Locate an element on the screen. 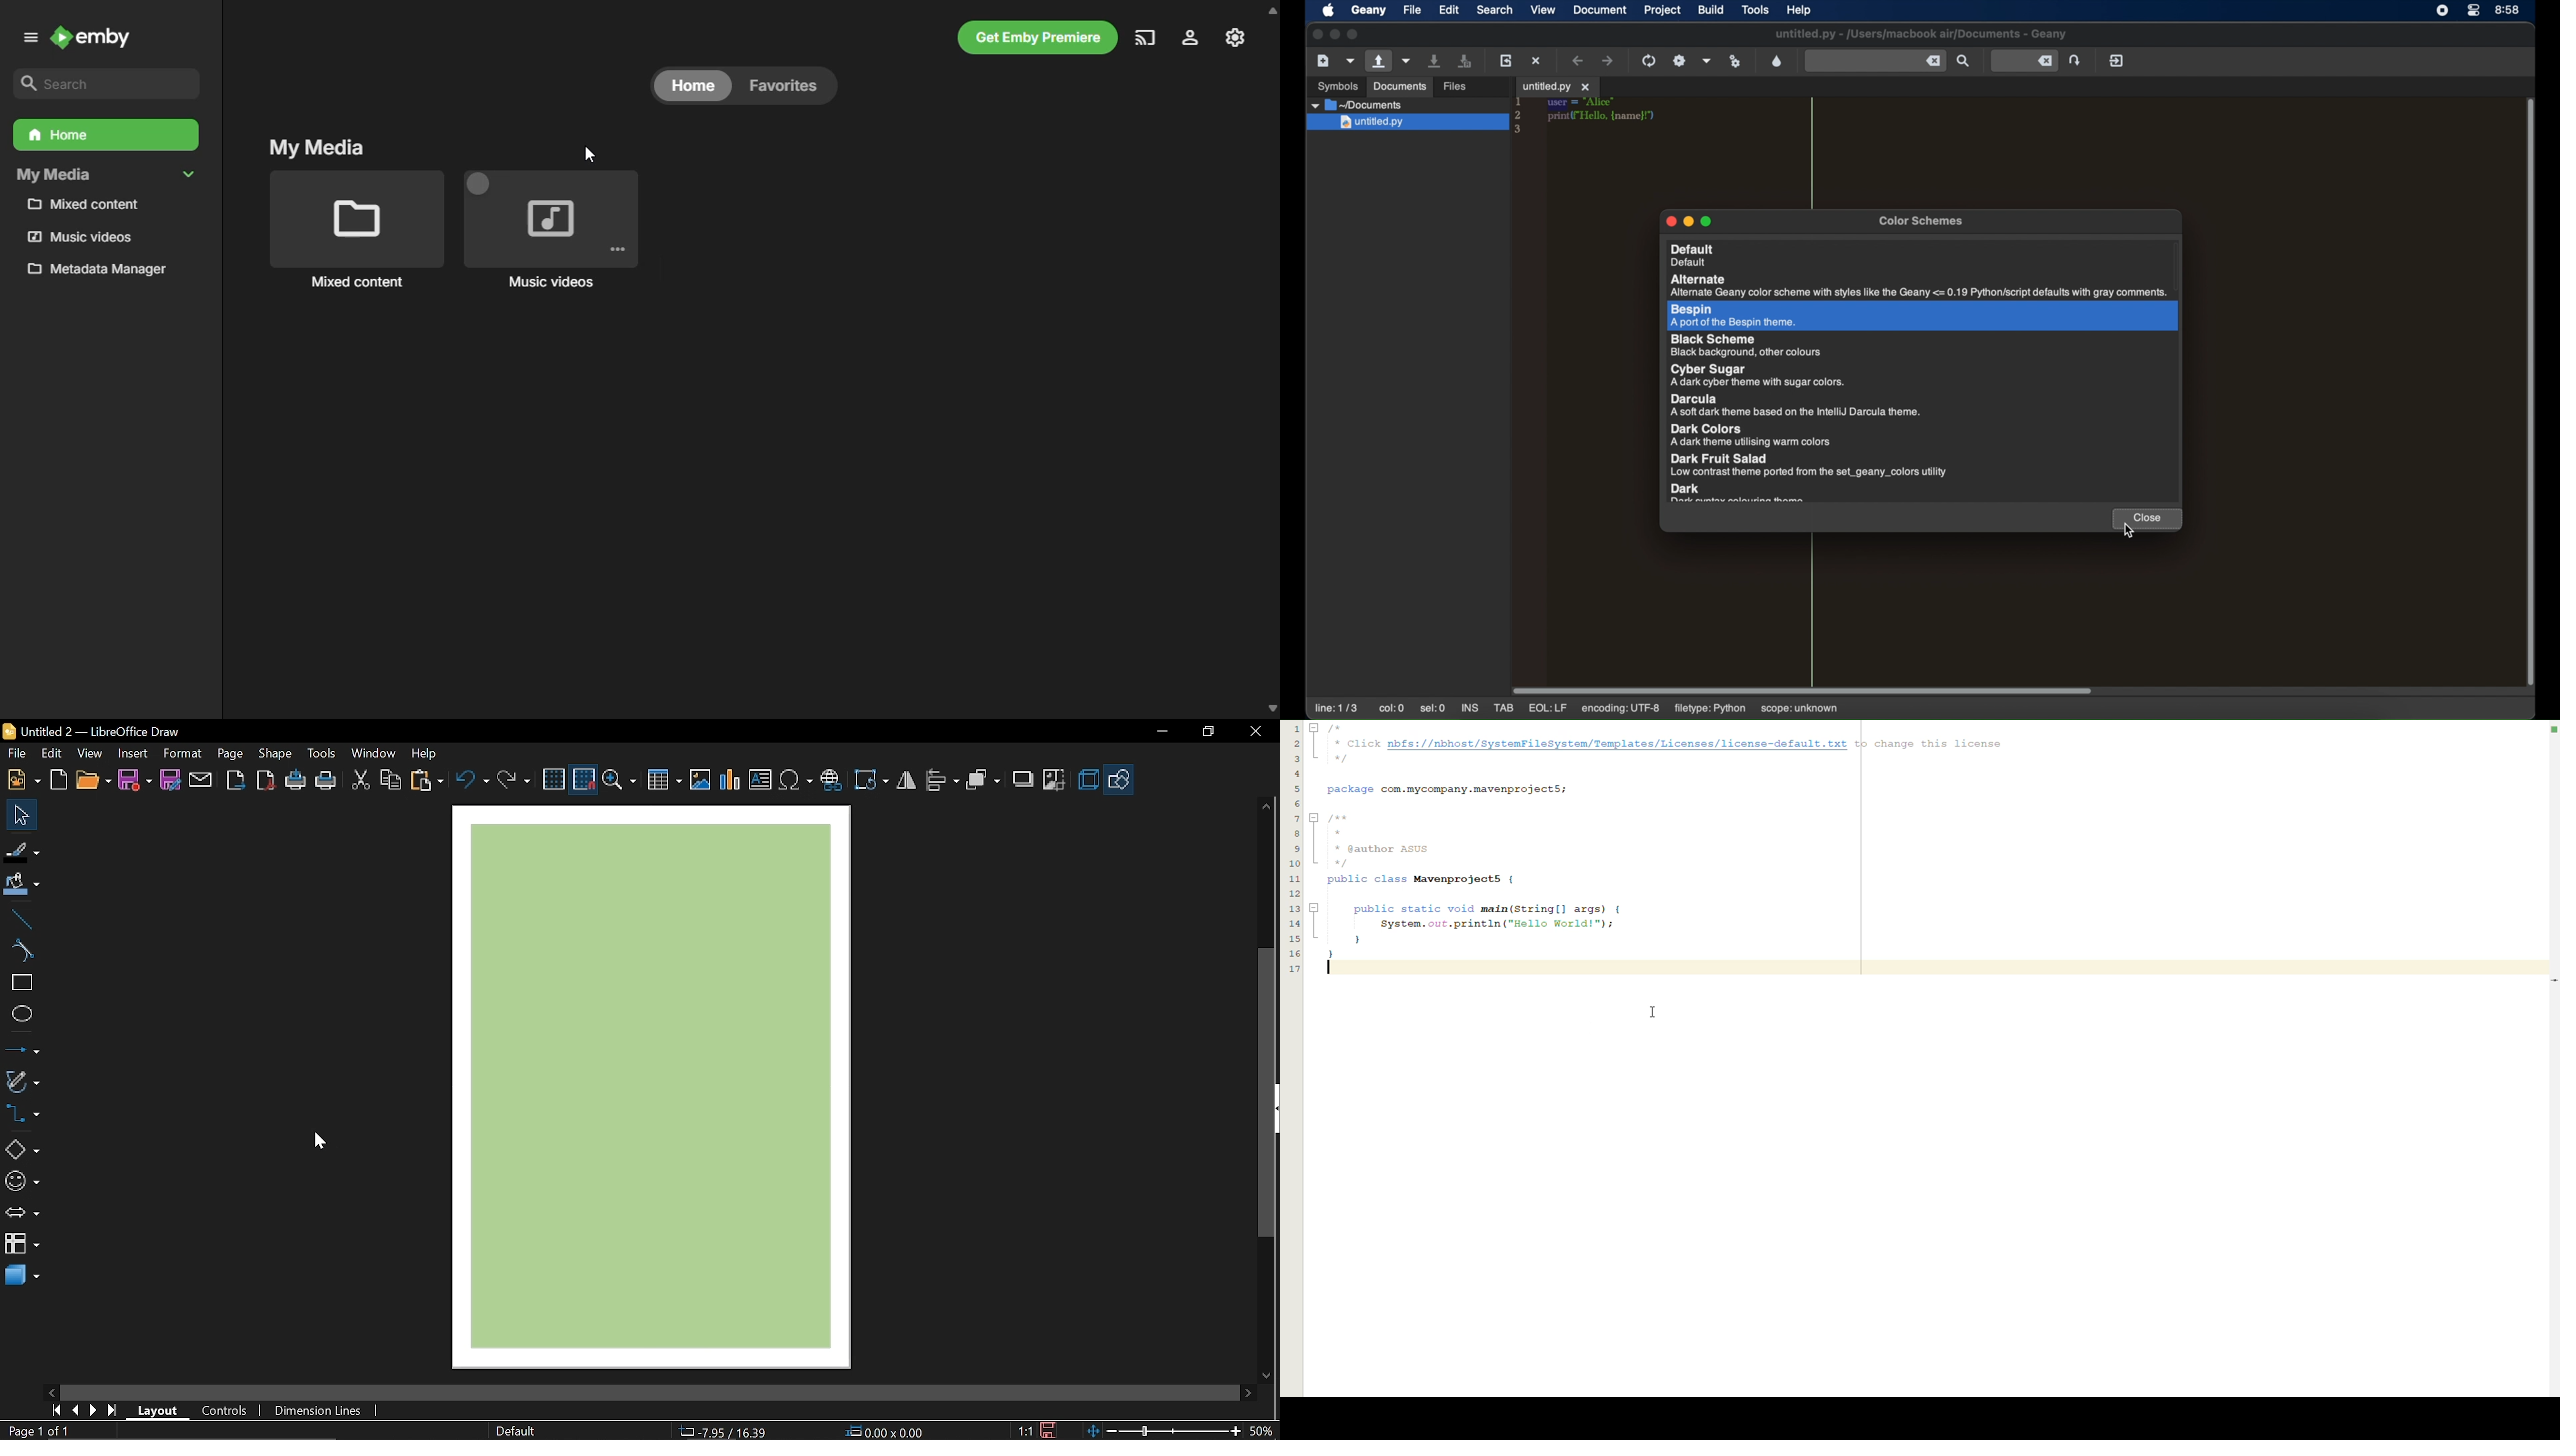 The height and width of the screenshot is (1456, 2576). shadow is located at coordinates (1022, 779).